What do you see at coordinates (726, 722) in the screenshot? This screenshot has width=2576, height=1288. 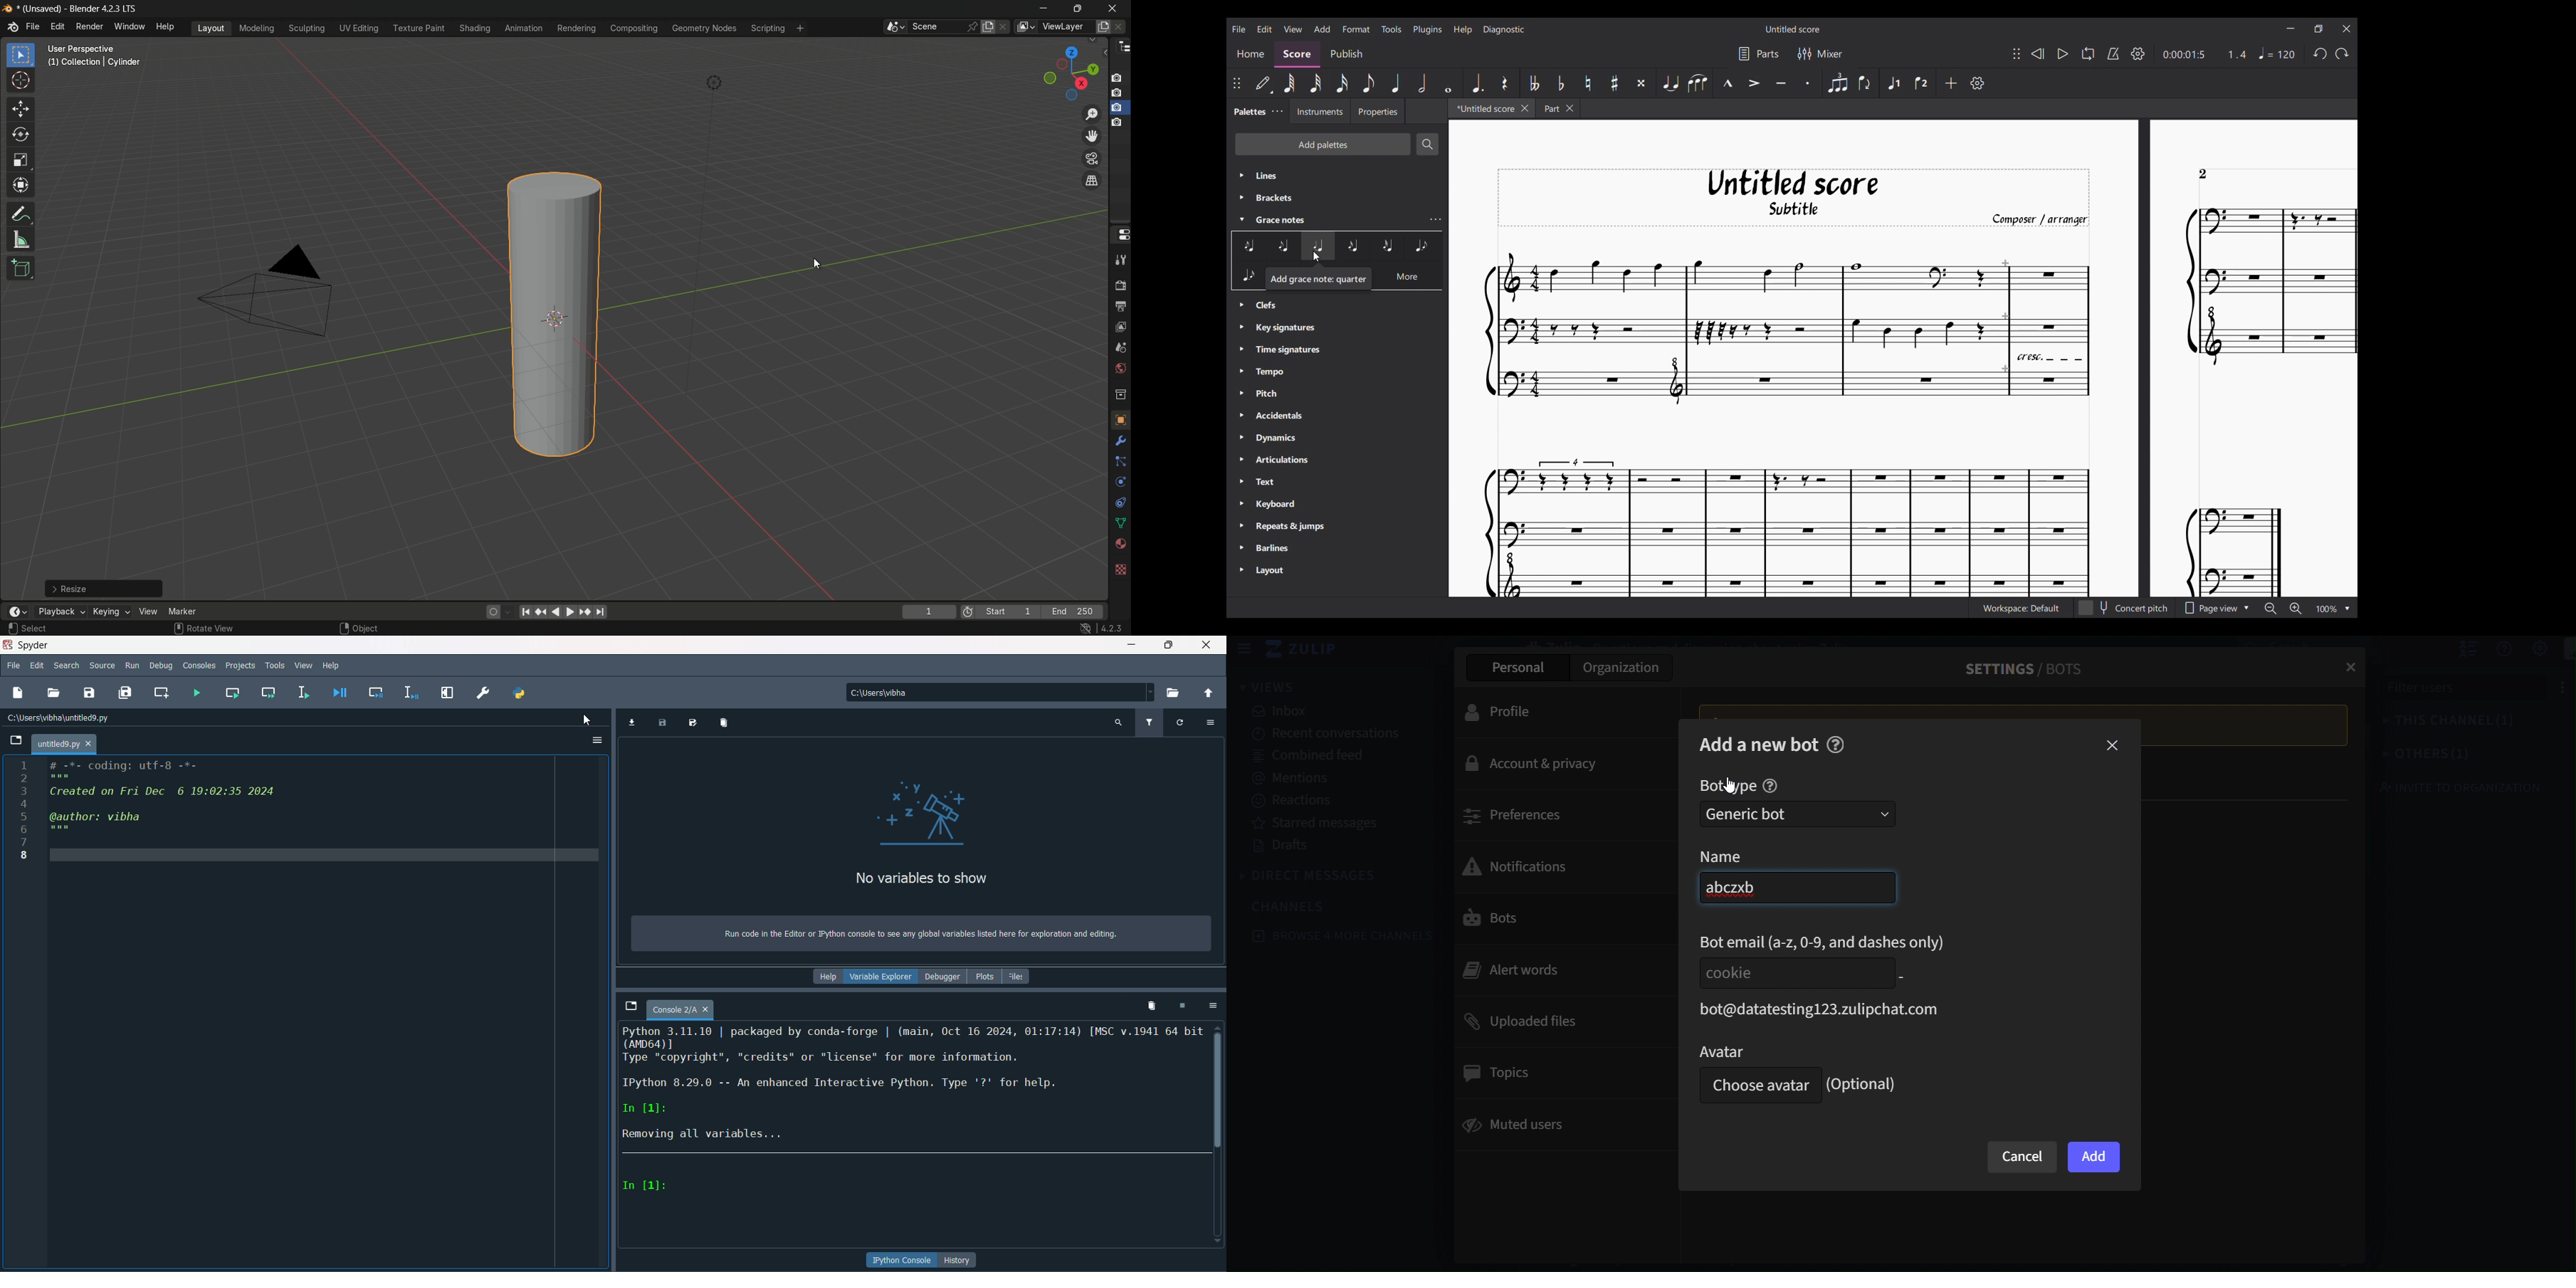 I see `remove all variables` at bounding box center [726, 722].